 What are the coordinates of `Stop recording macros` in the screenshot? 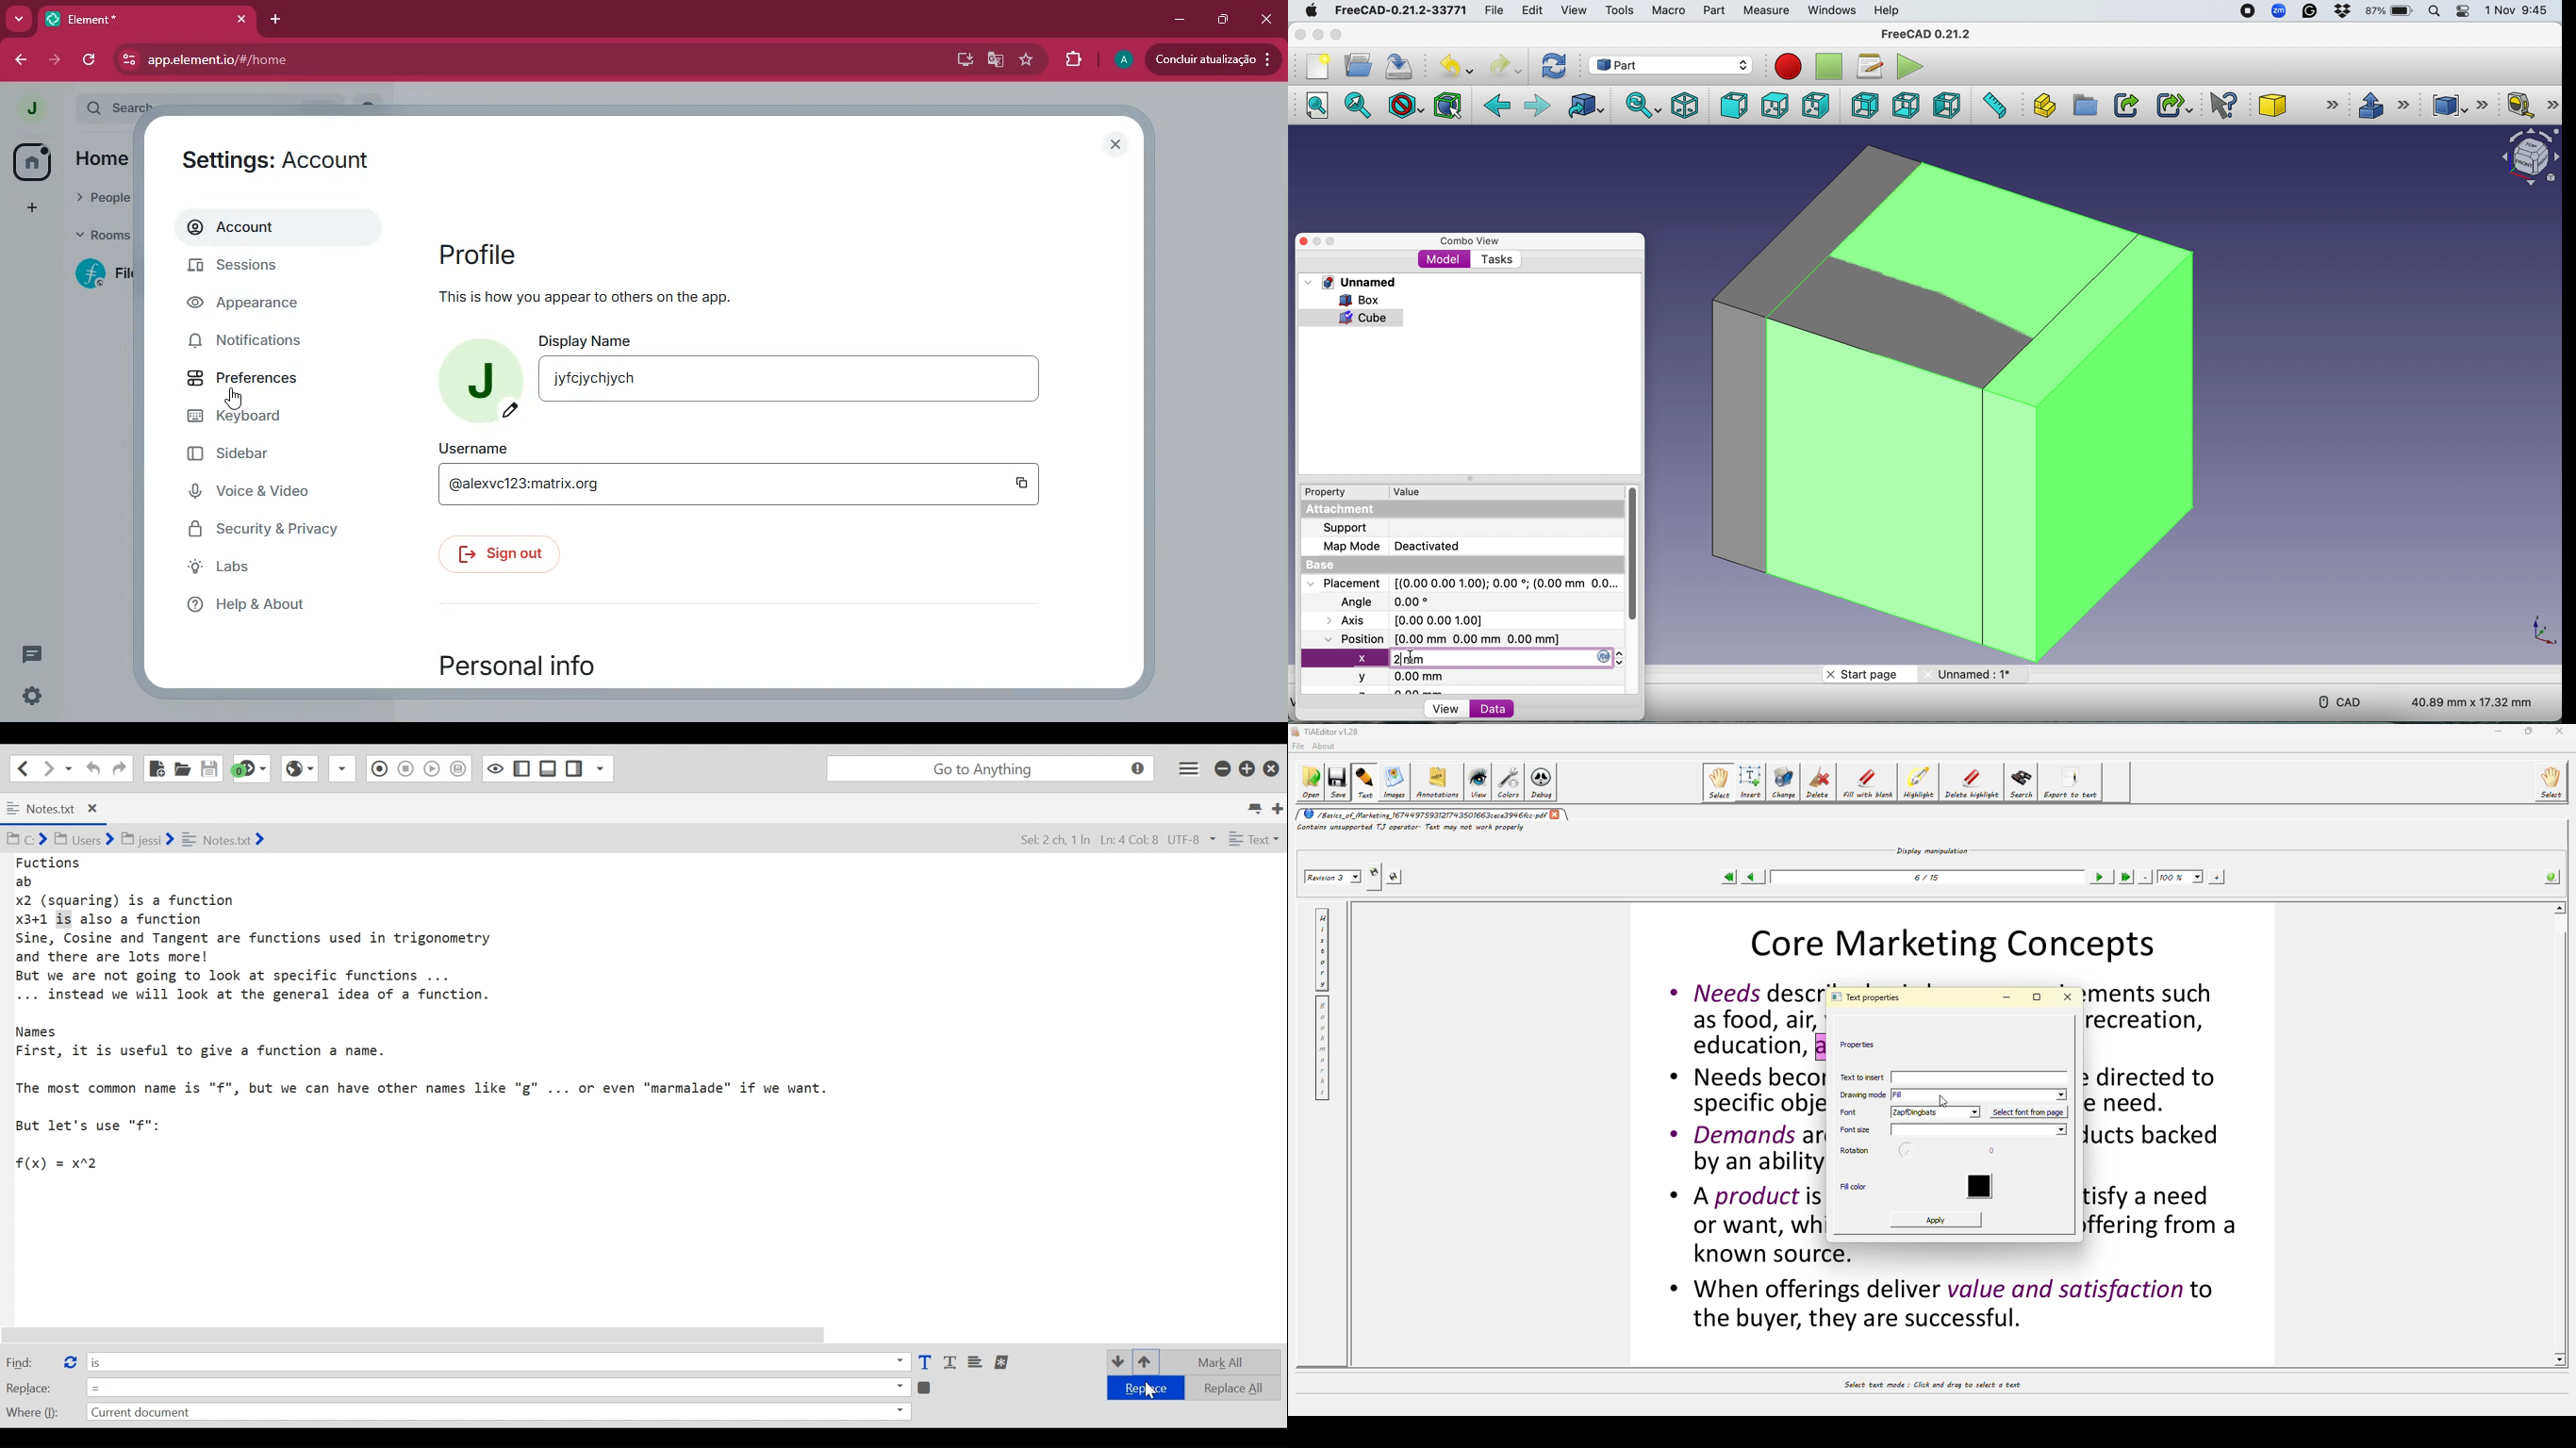 It's located at (1831, 67).